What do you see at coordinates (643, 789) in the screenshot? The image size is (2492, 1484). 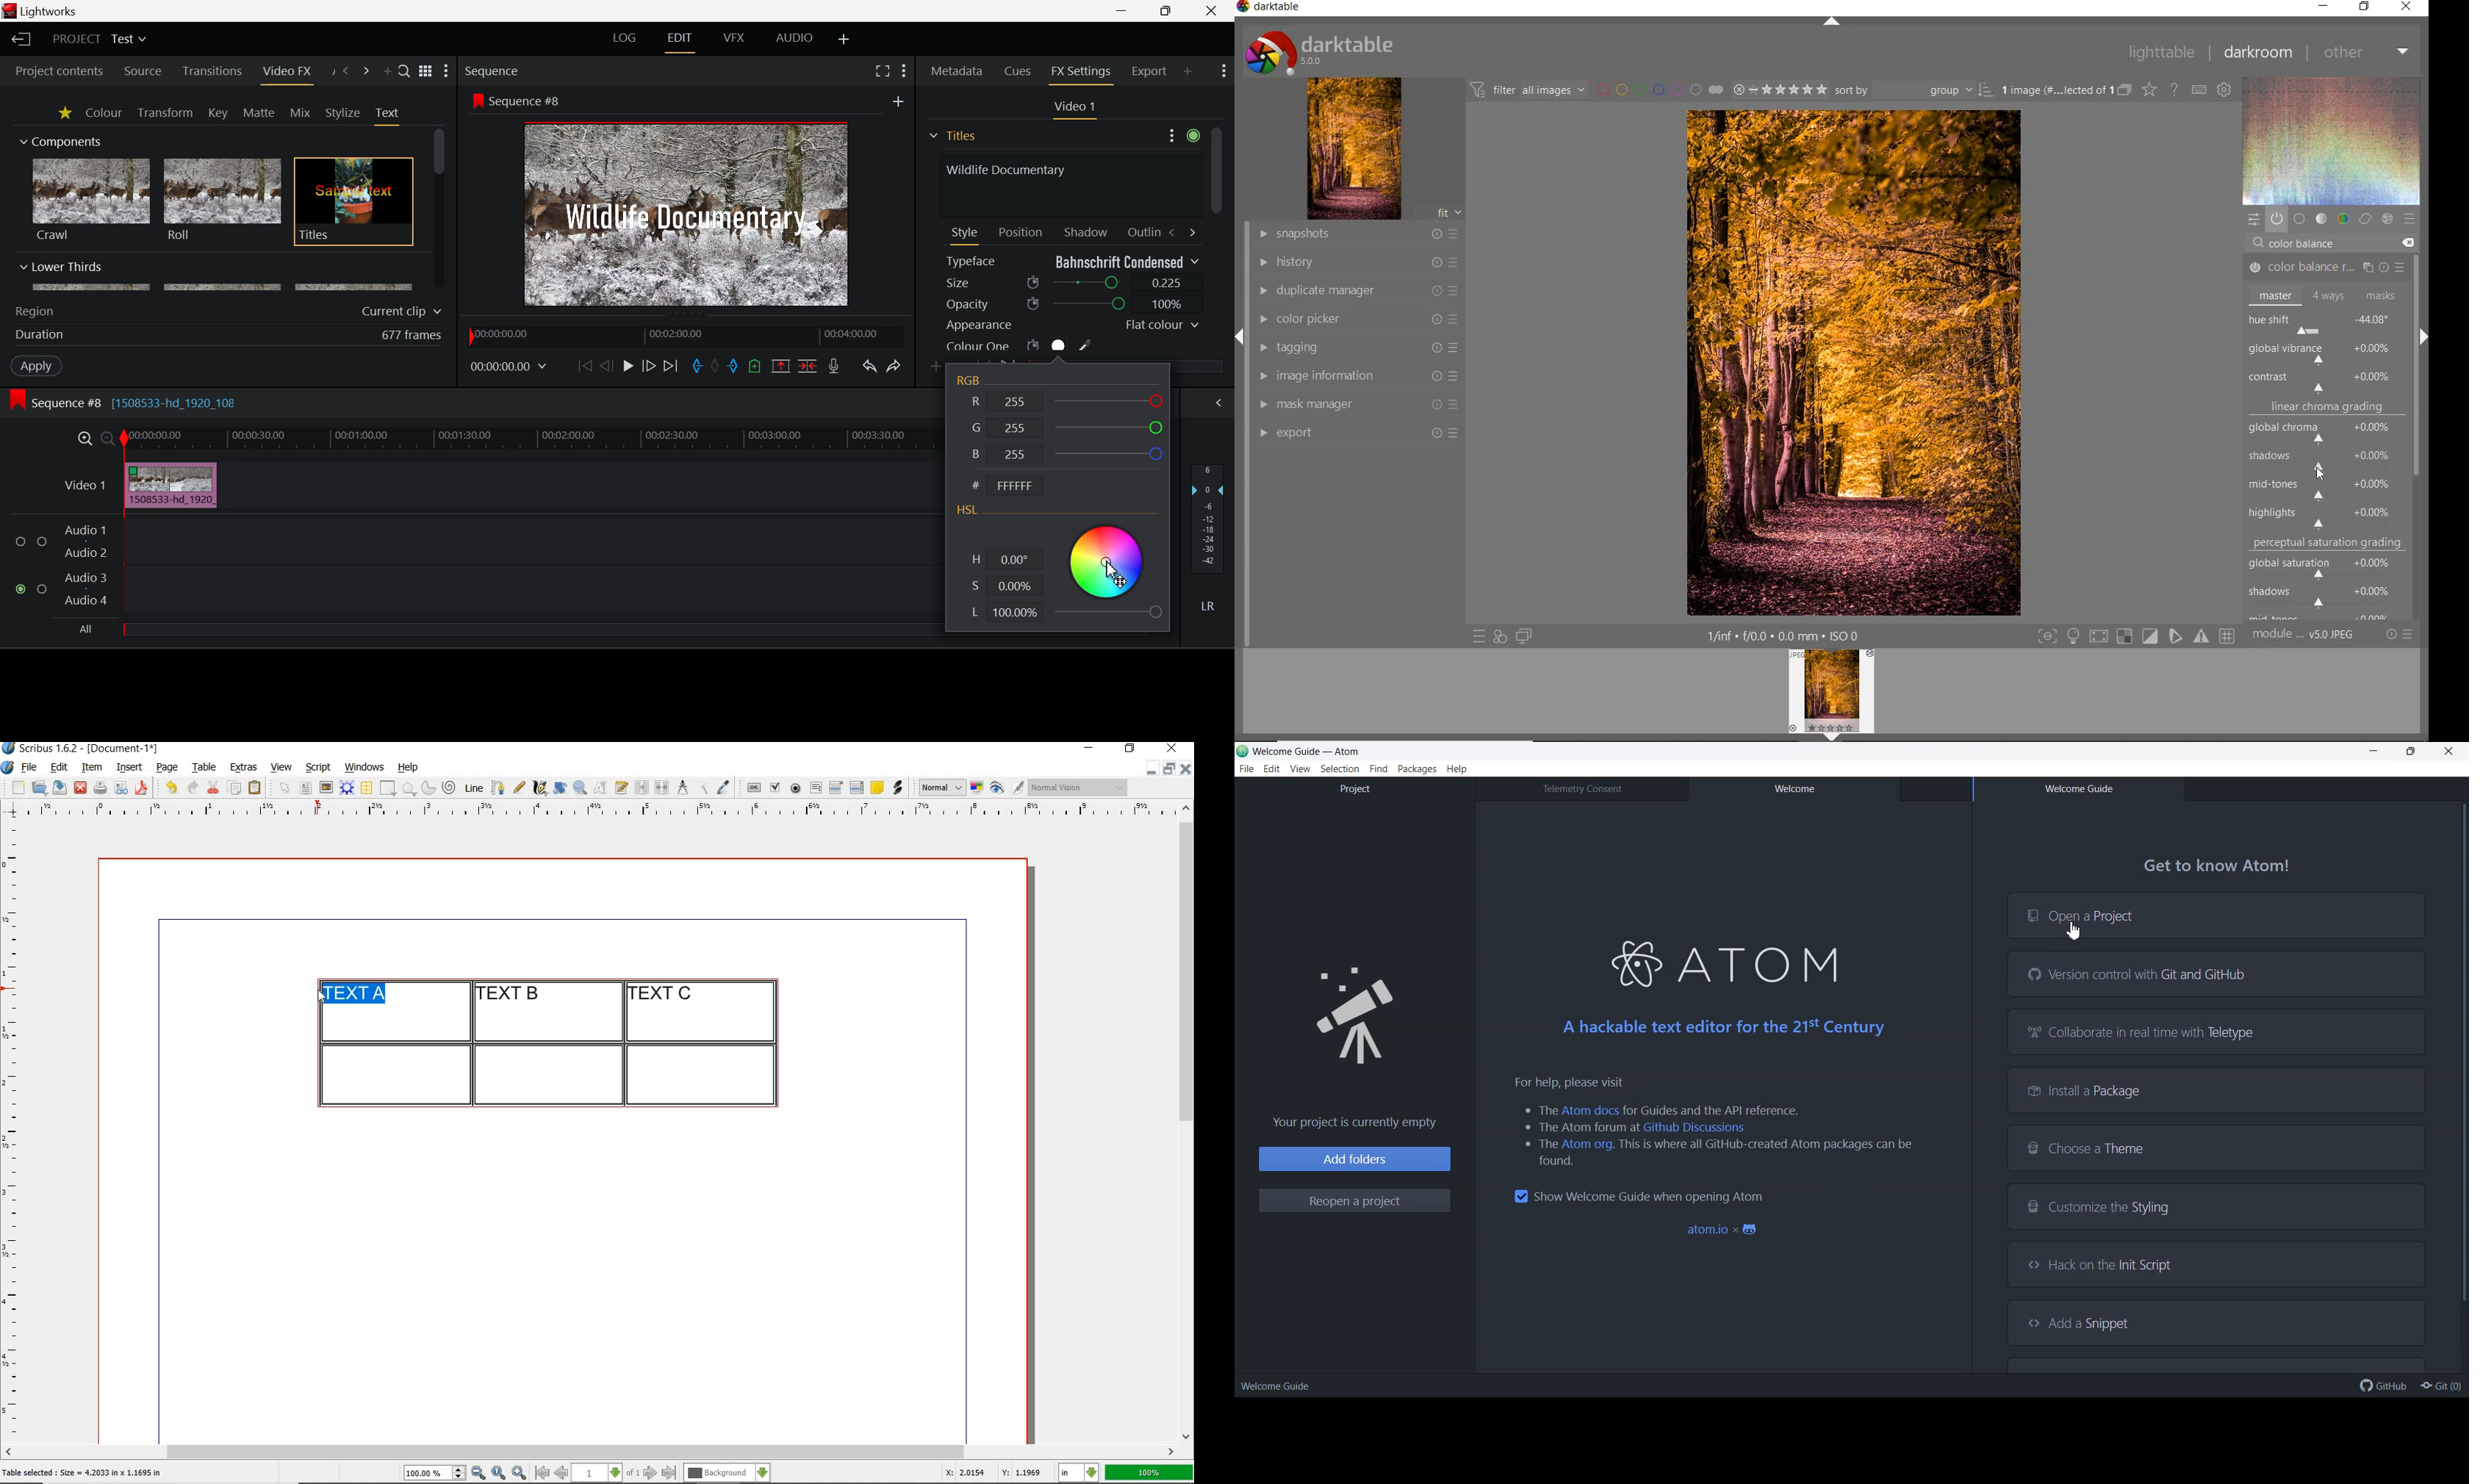 I see `link text frames` at bounding box center [643, 789].